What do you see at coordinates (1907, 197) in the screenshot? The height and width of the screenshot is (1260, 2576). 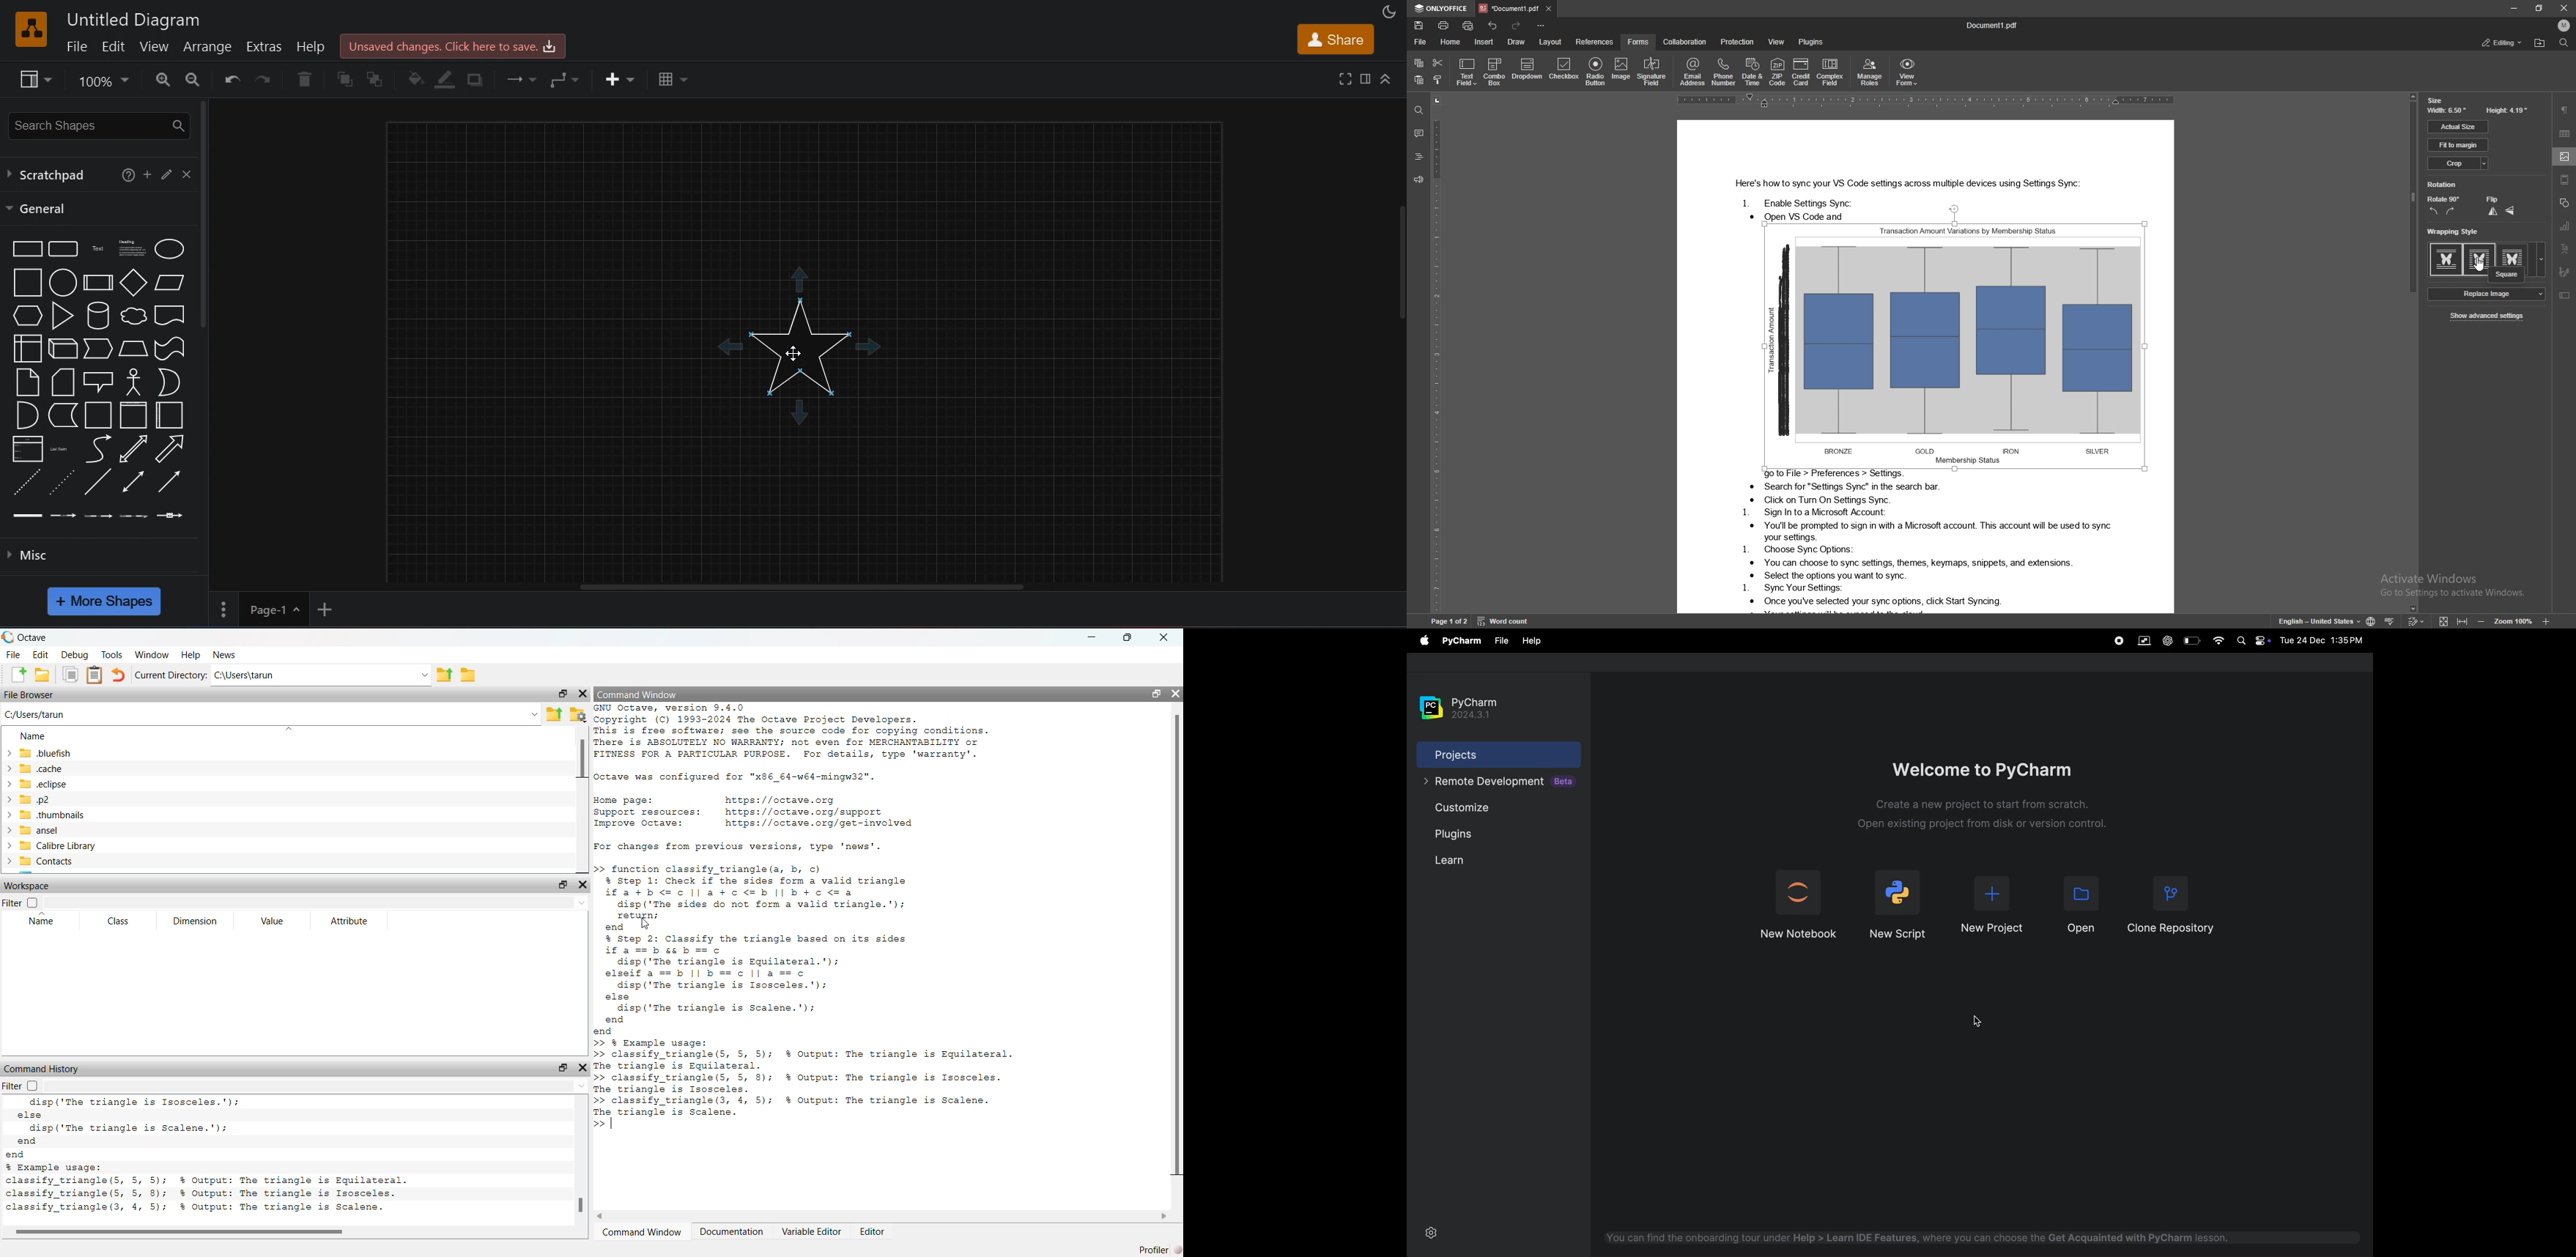 I see `Text` at bounding box center [1907, 197].